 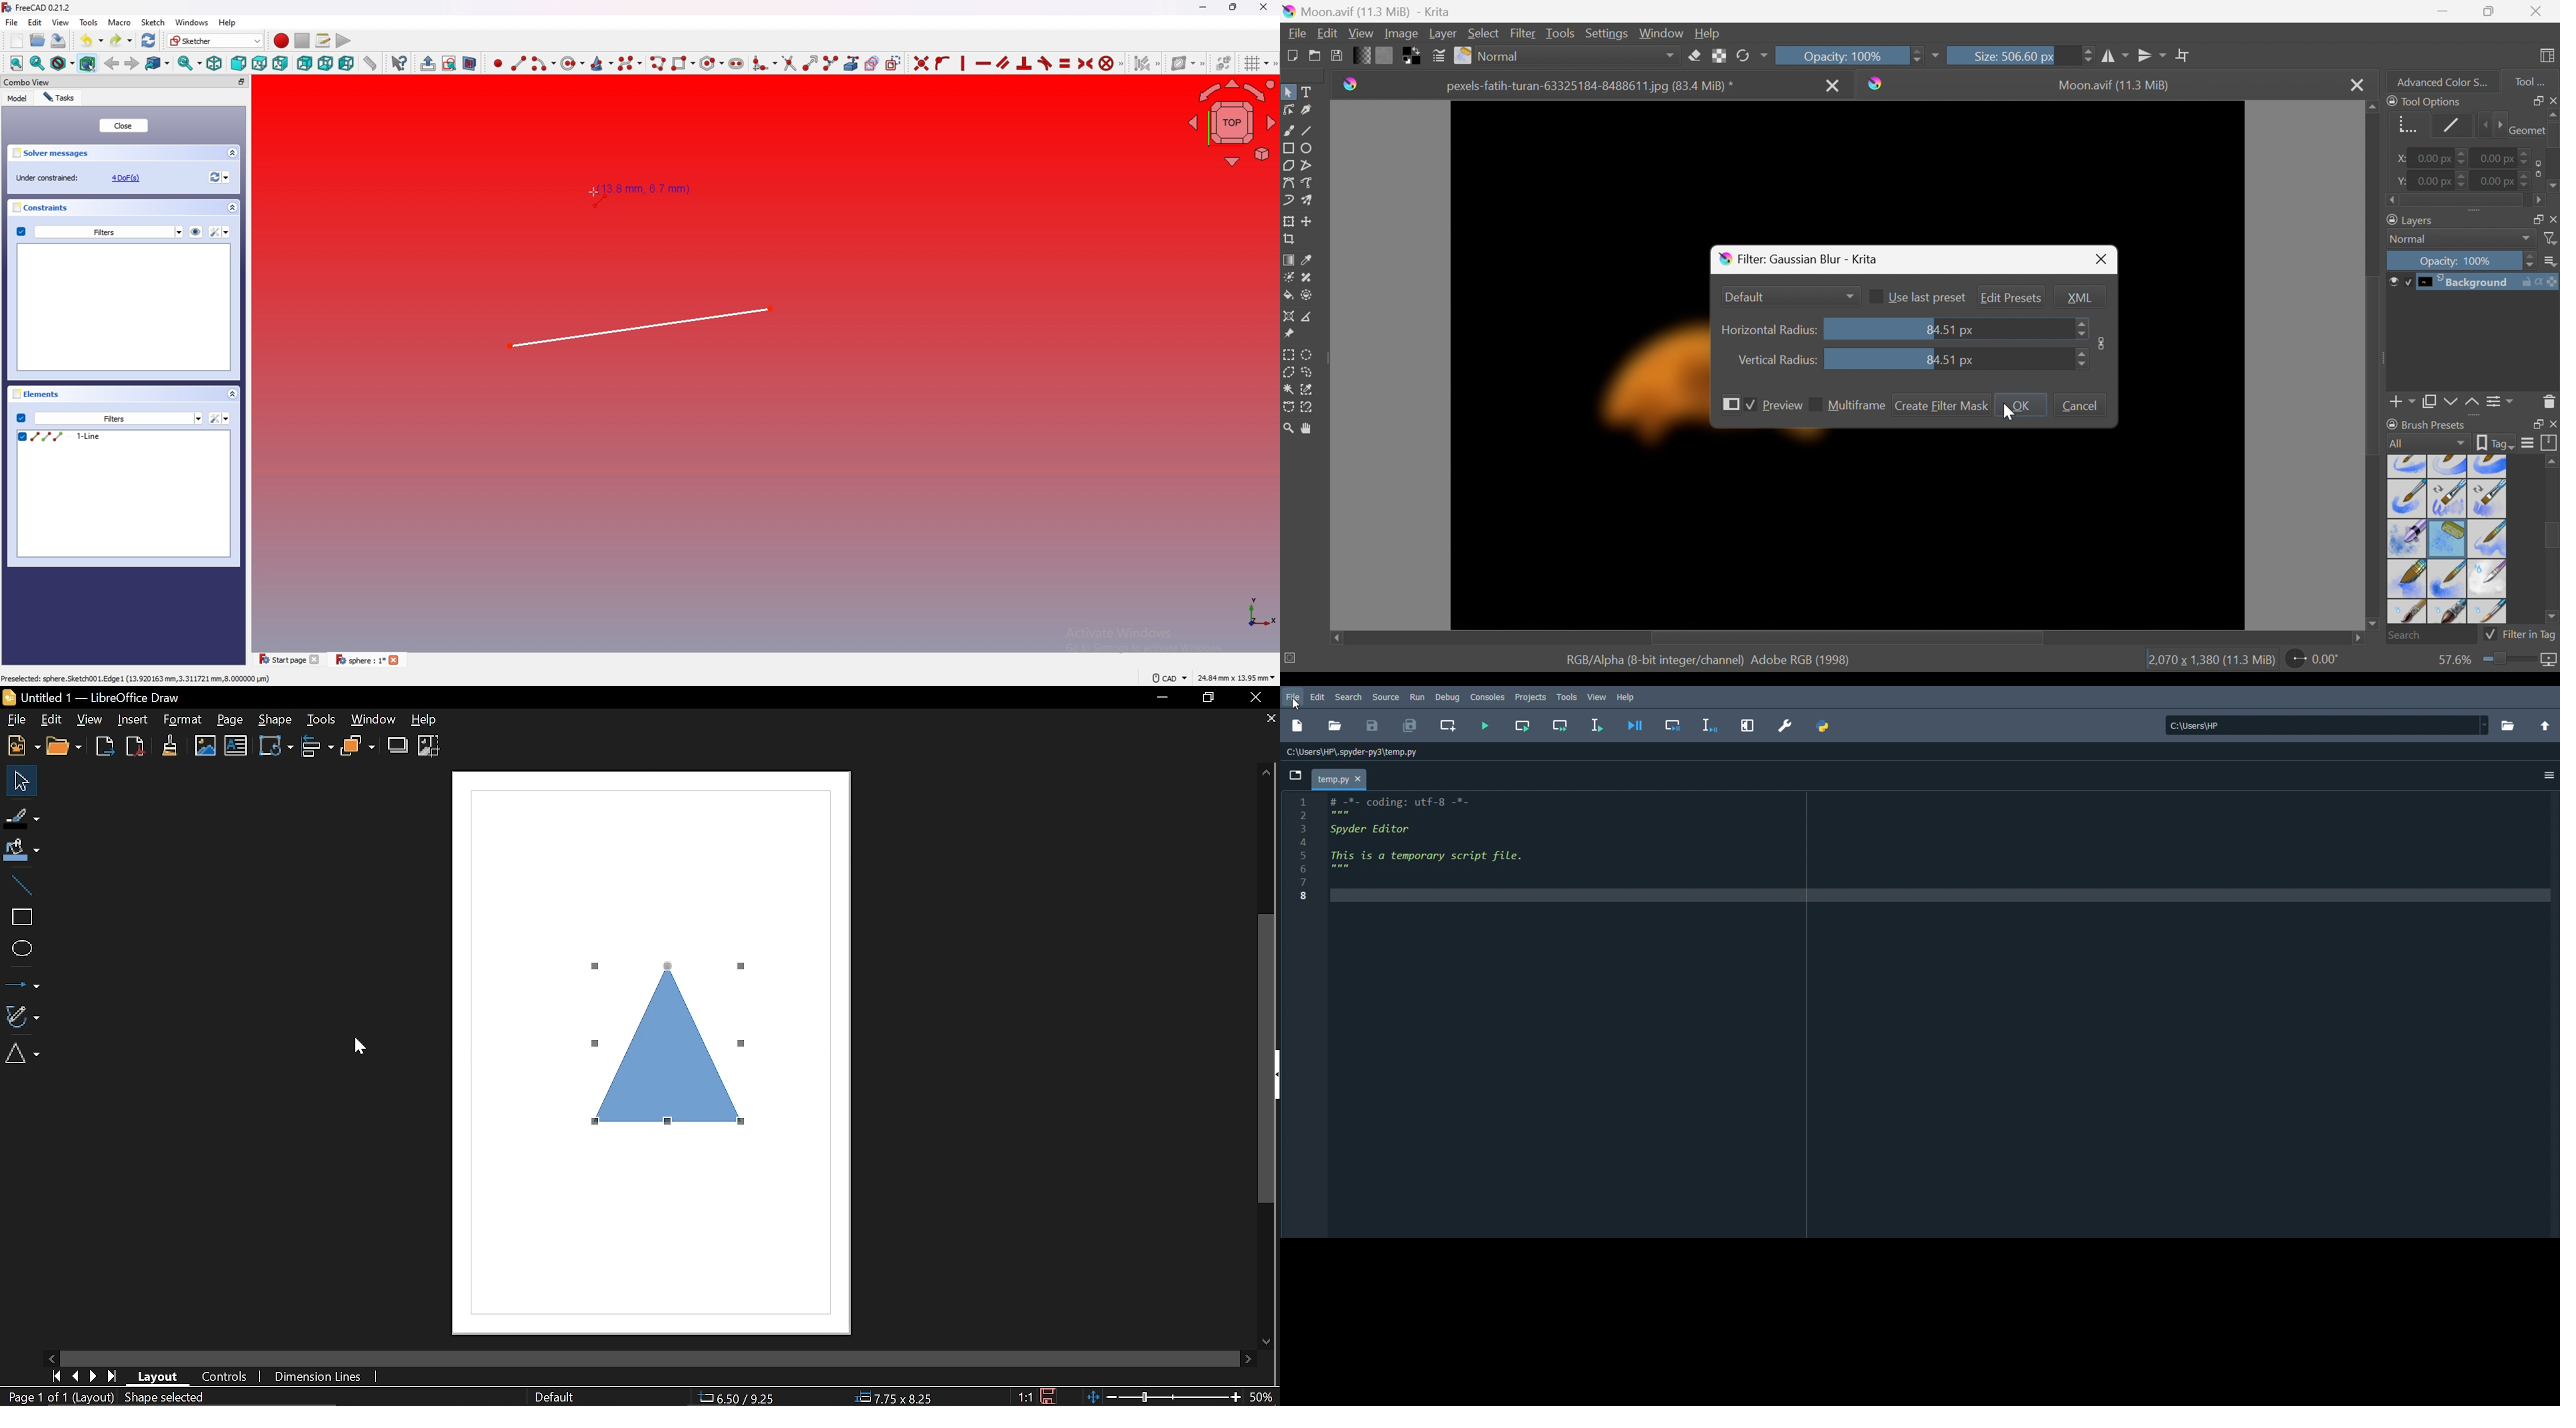 What do you see at coordinates (1597, 695) in the screenshot?
I see `View` at bounding box center [1597, 695].